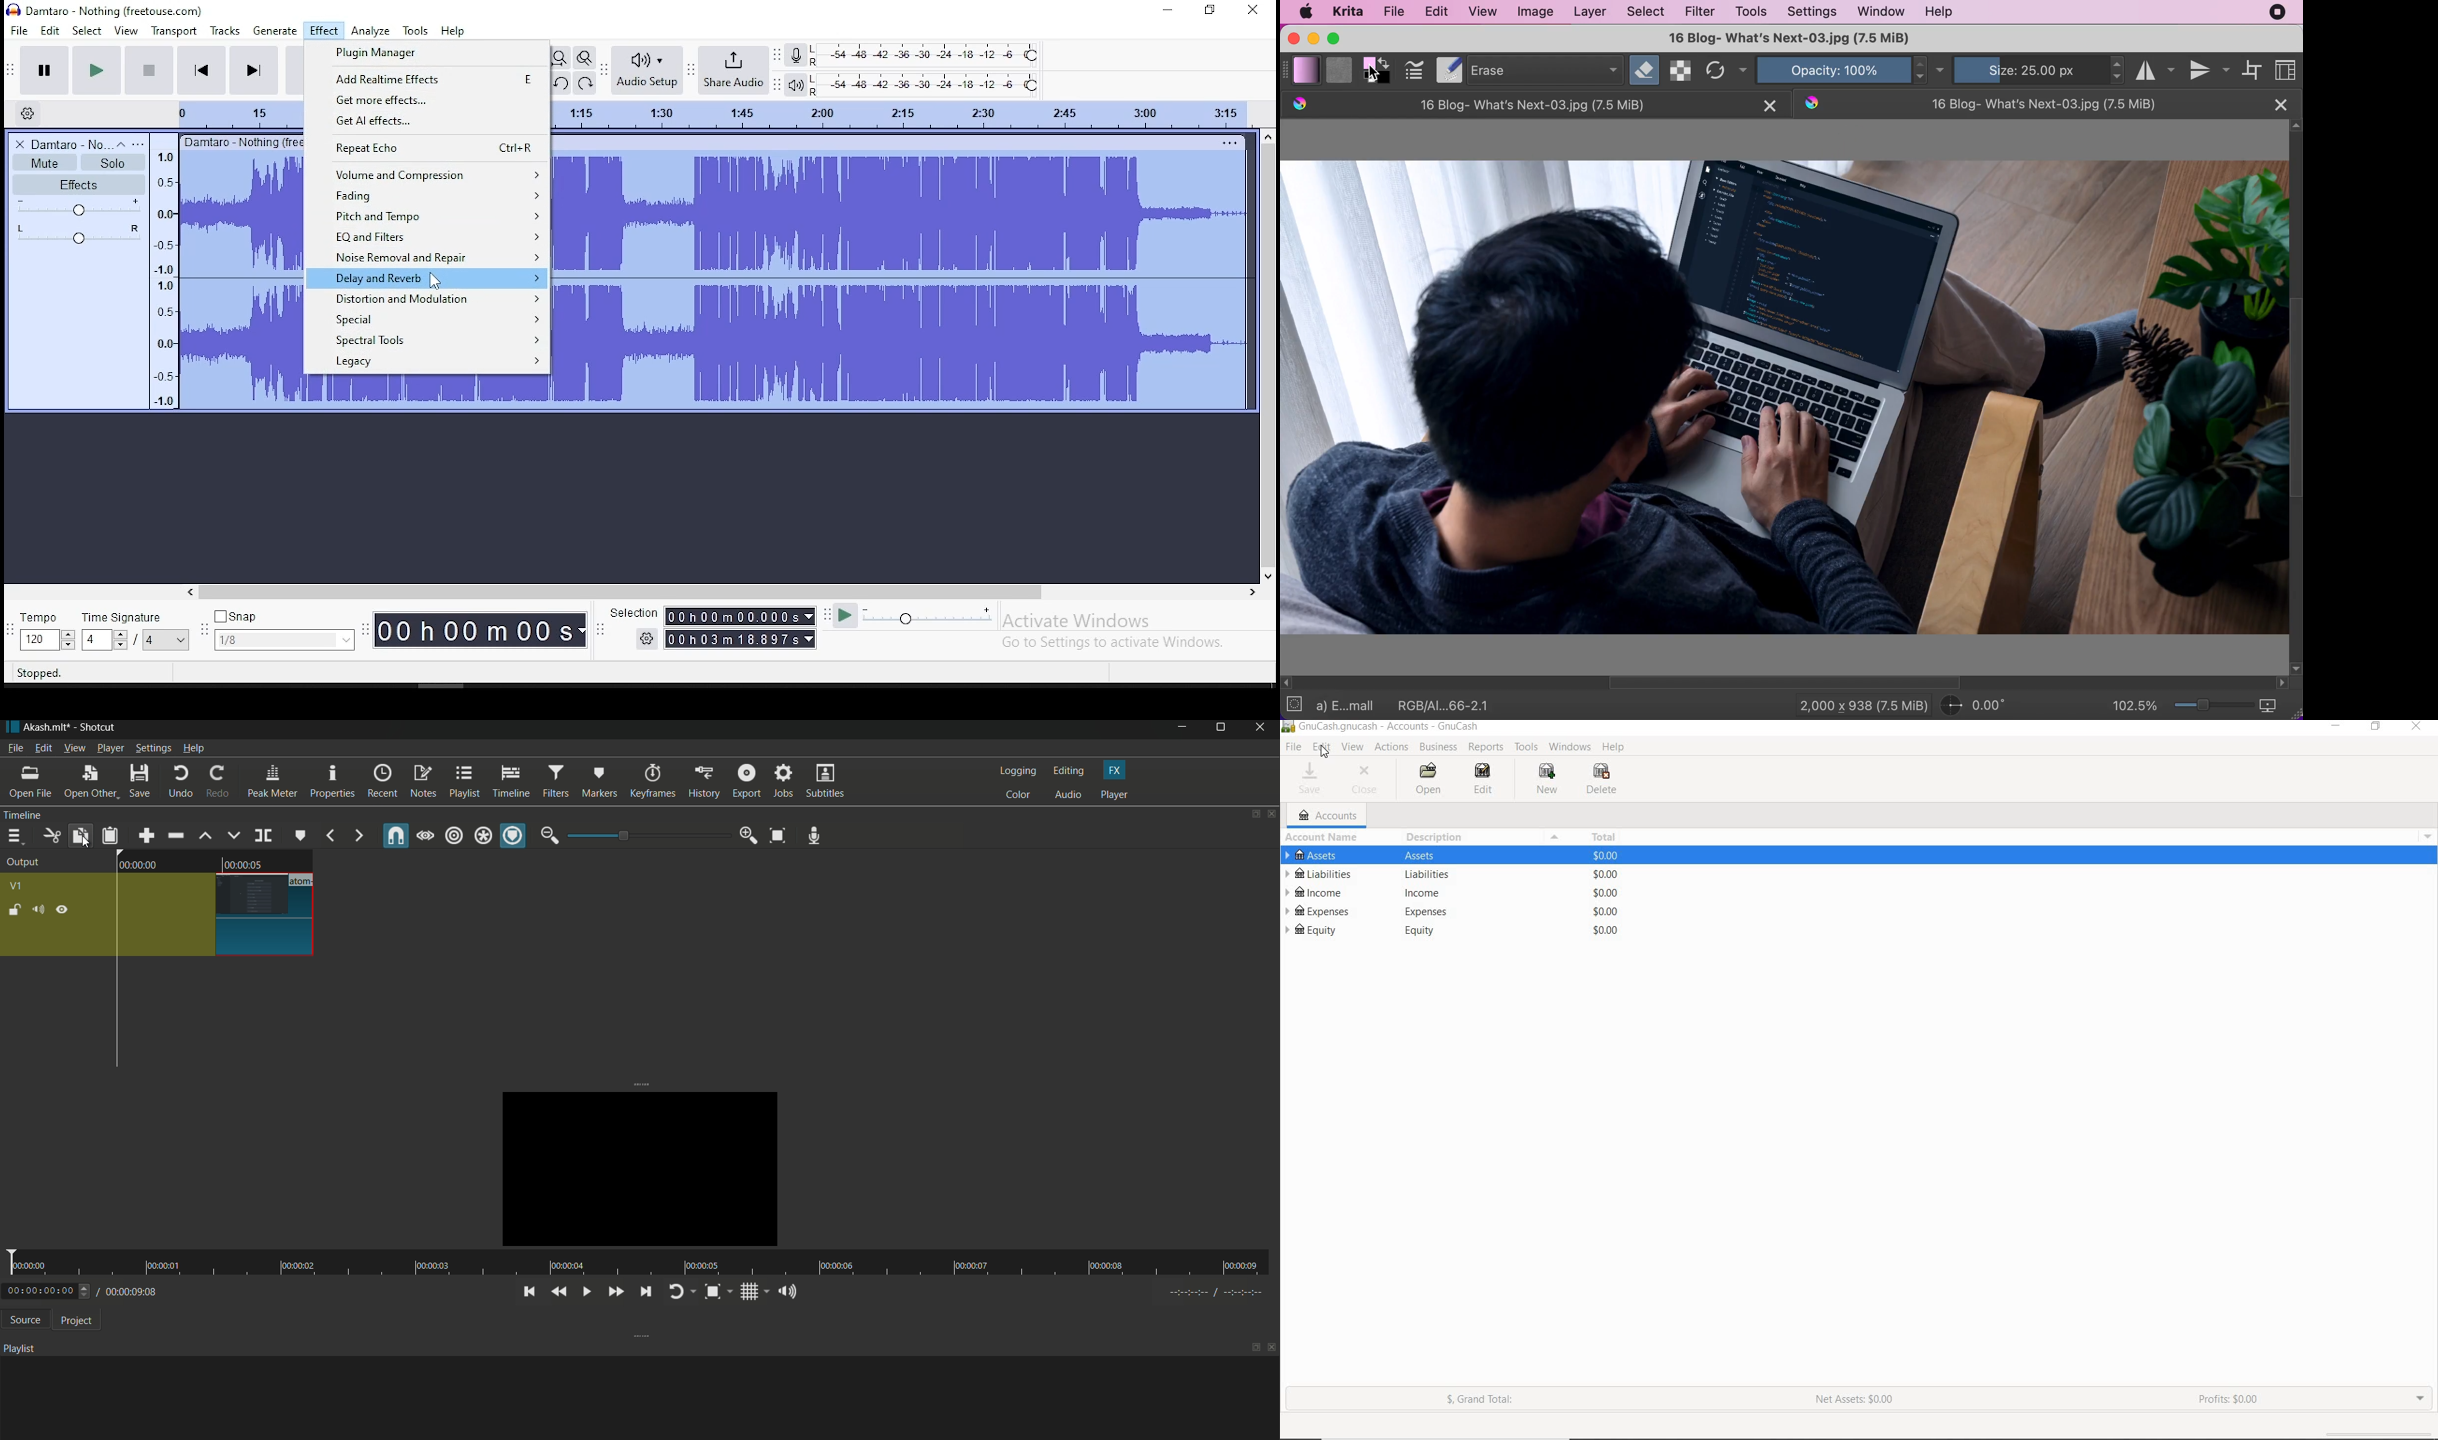  I want to click on ripple delete, so click(175, 835).